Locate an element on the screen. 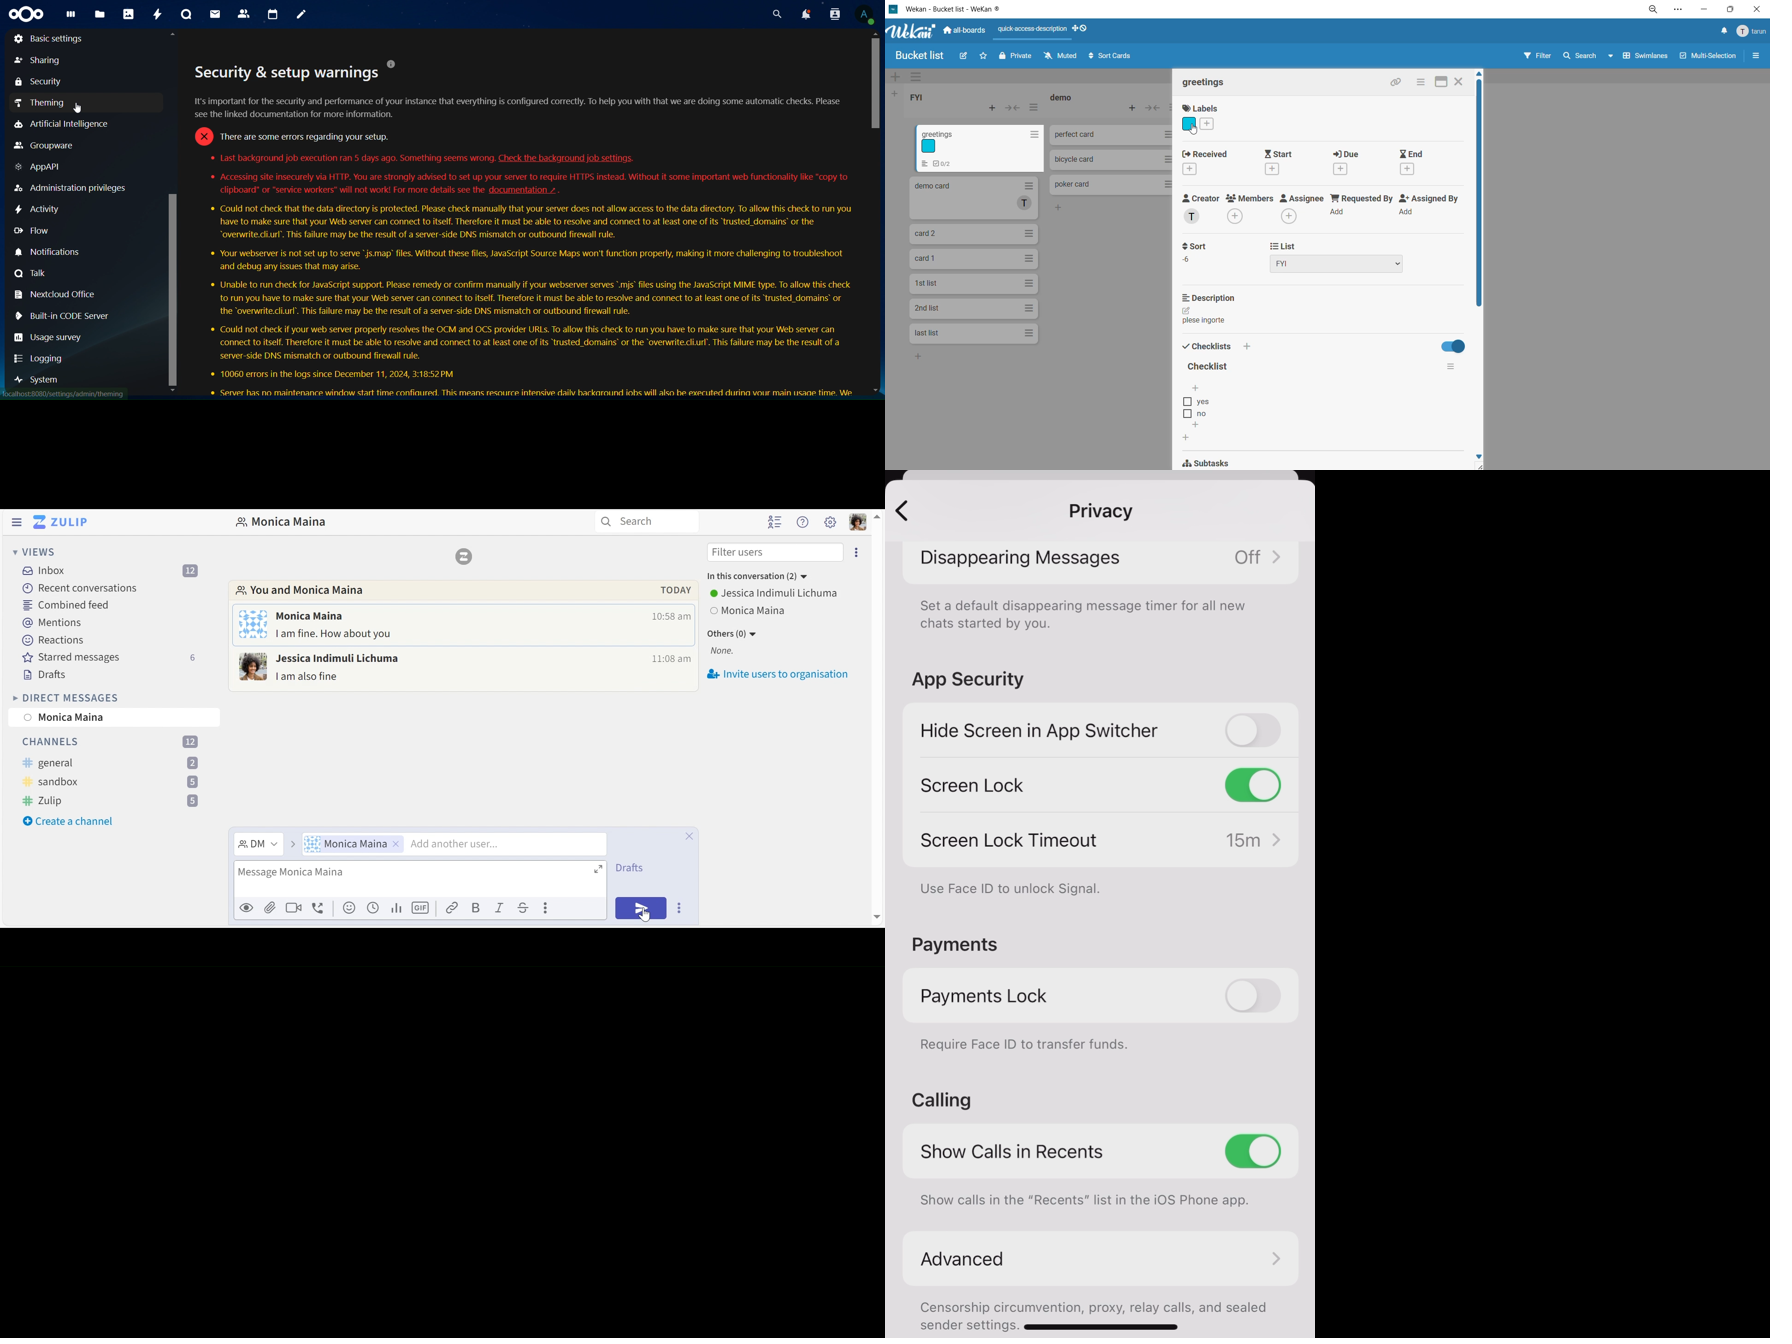 The image size is (1792, 1344). Preview is located at coordinates (247, 907).